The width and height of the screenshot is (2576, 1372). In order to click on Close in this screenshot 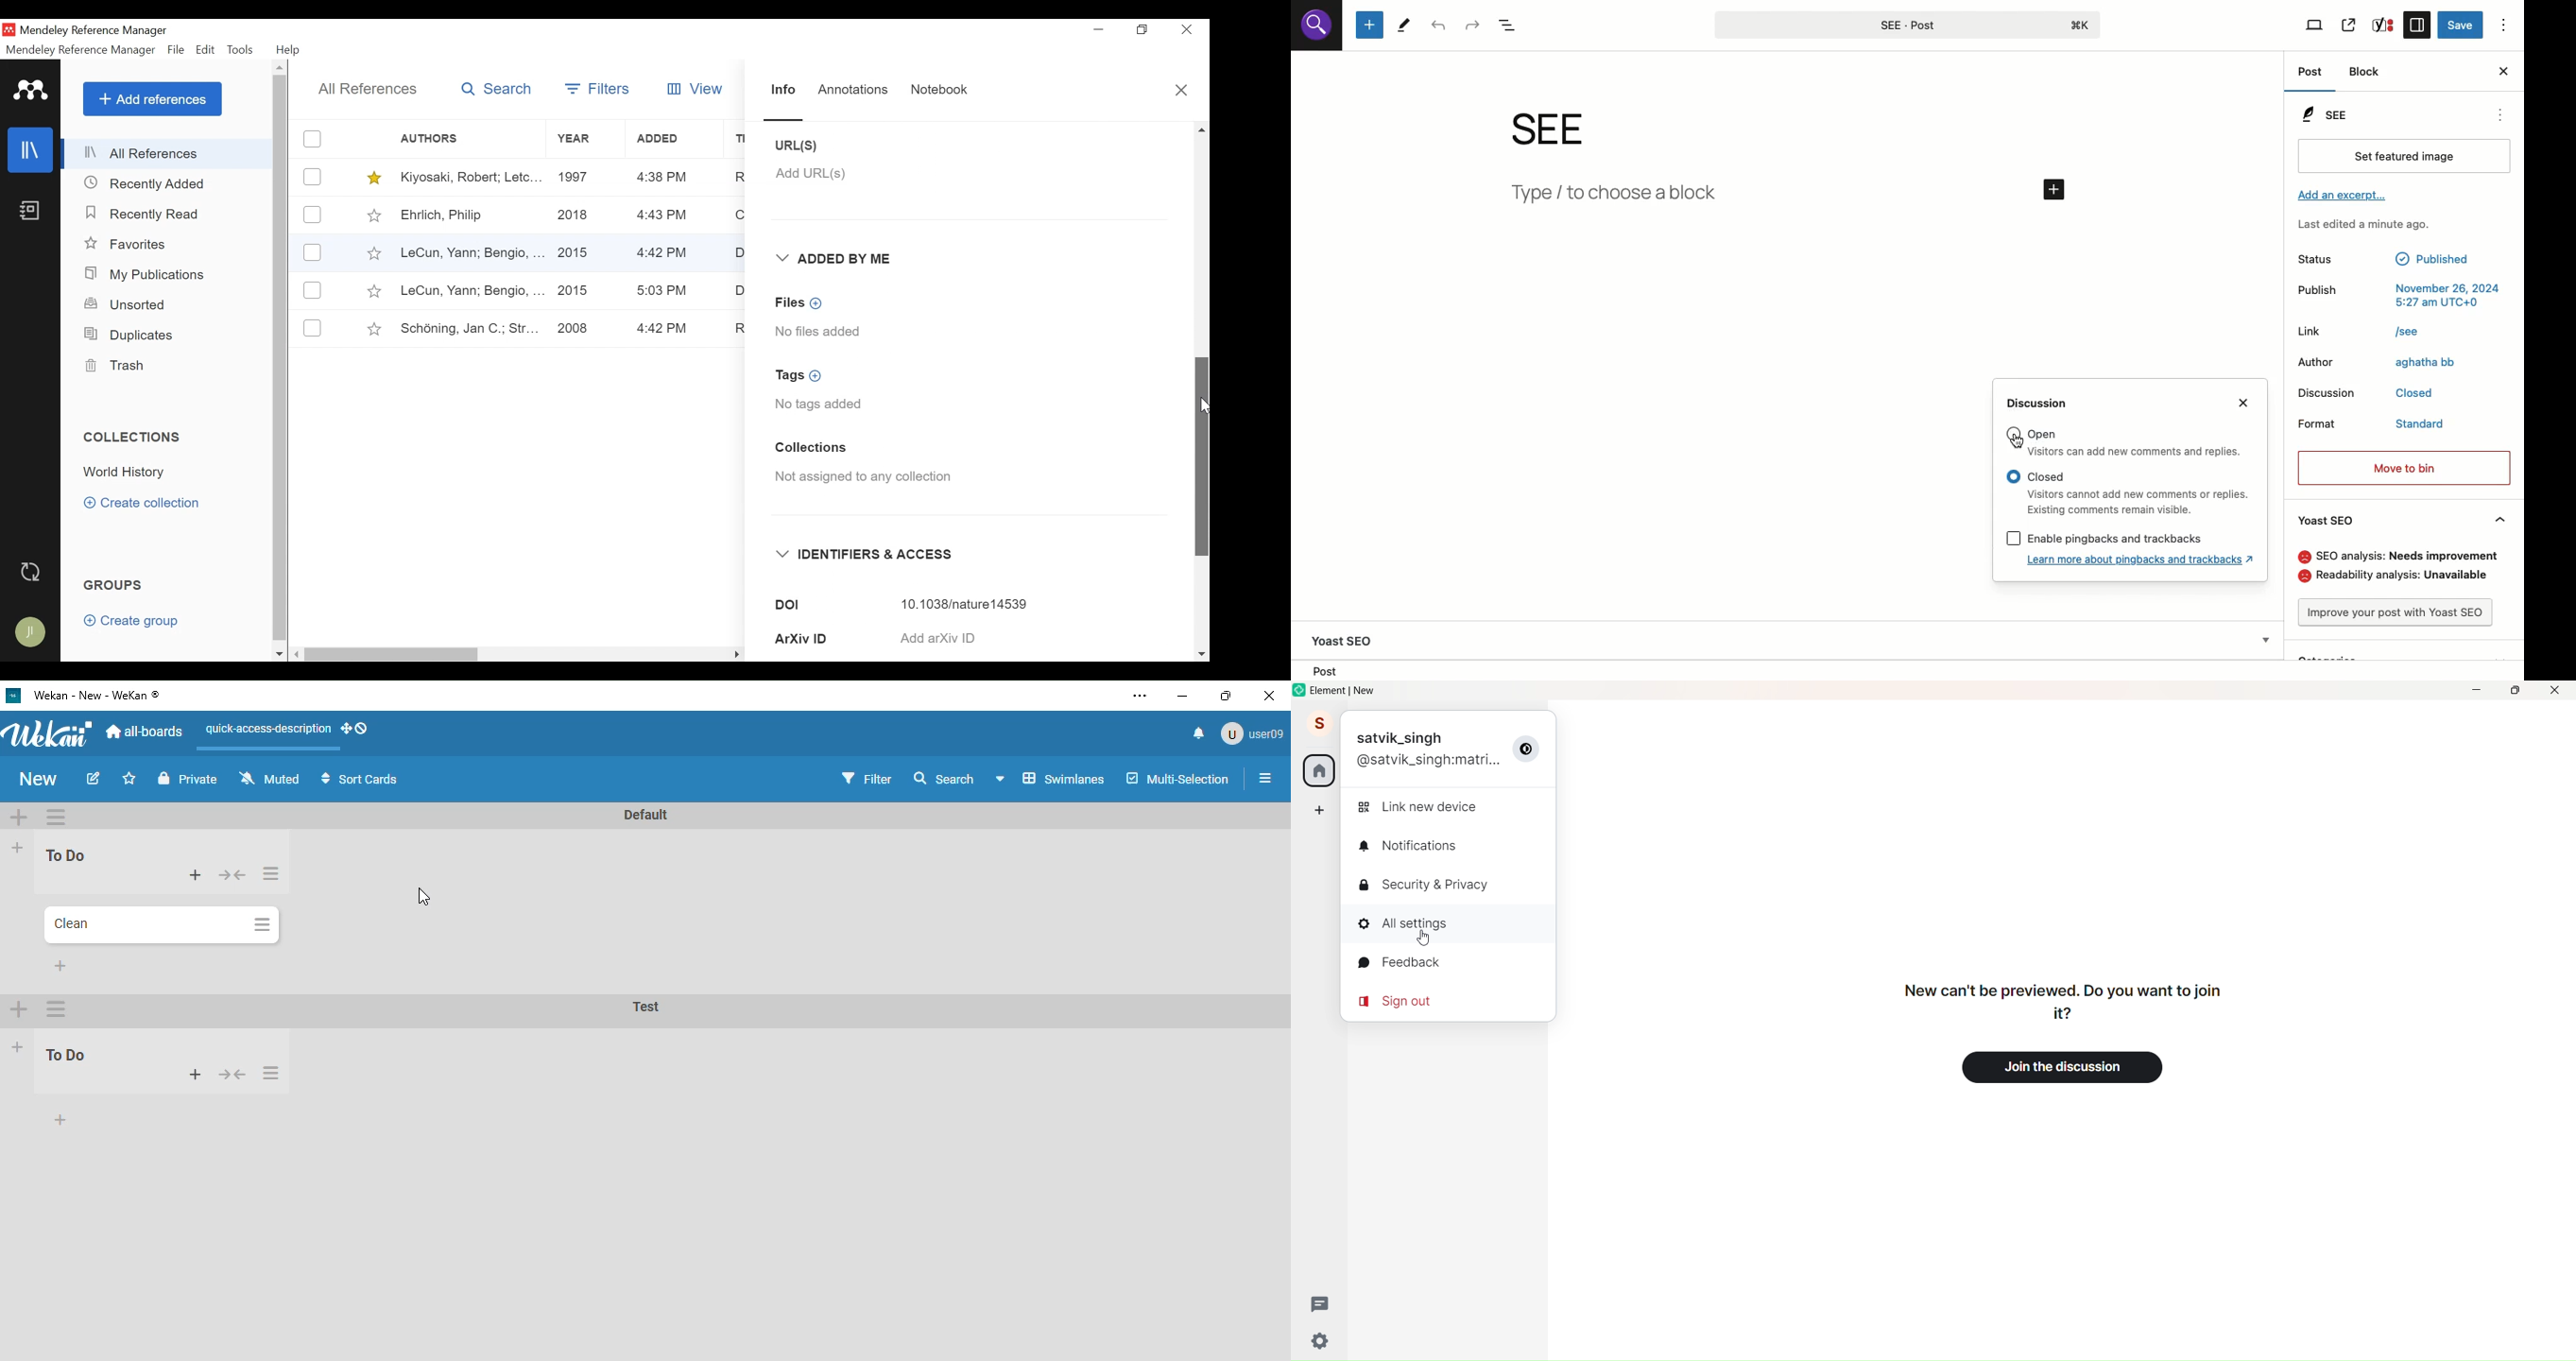, I will do `click(1182, 93)`.